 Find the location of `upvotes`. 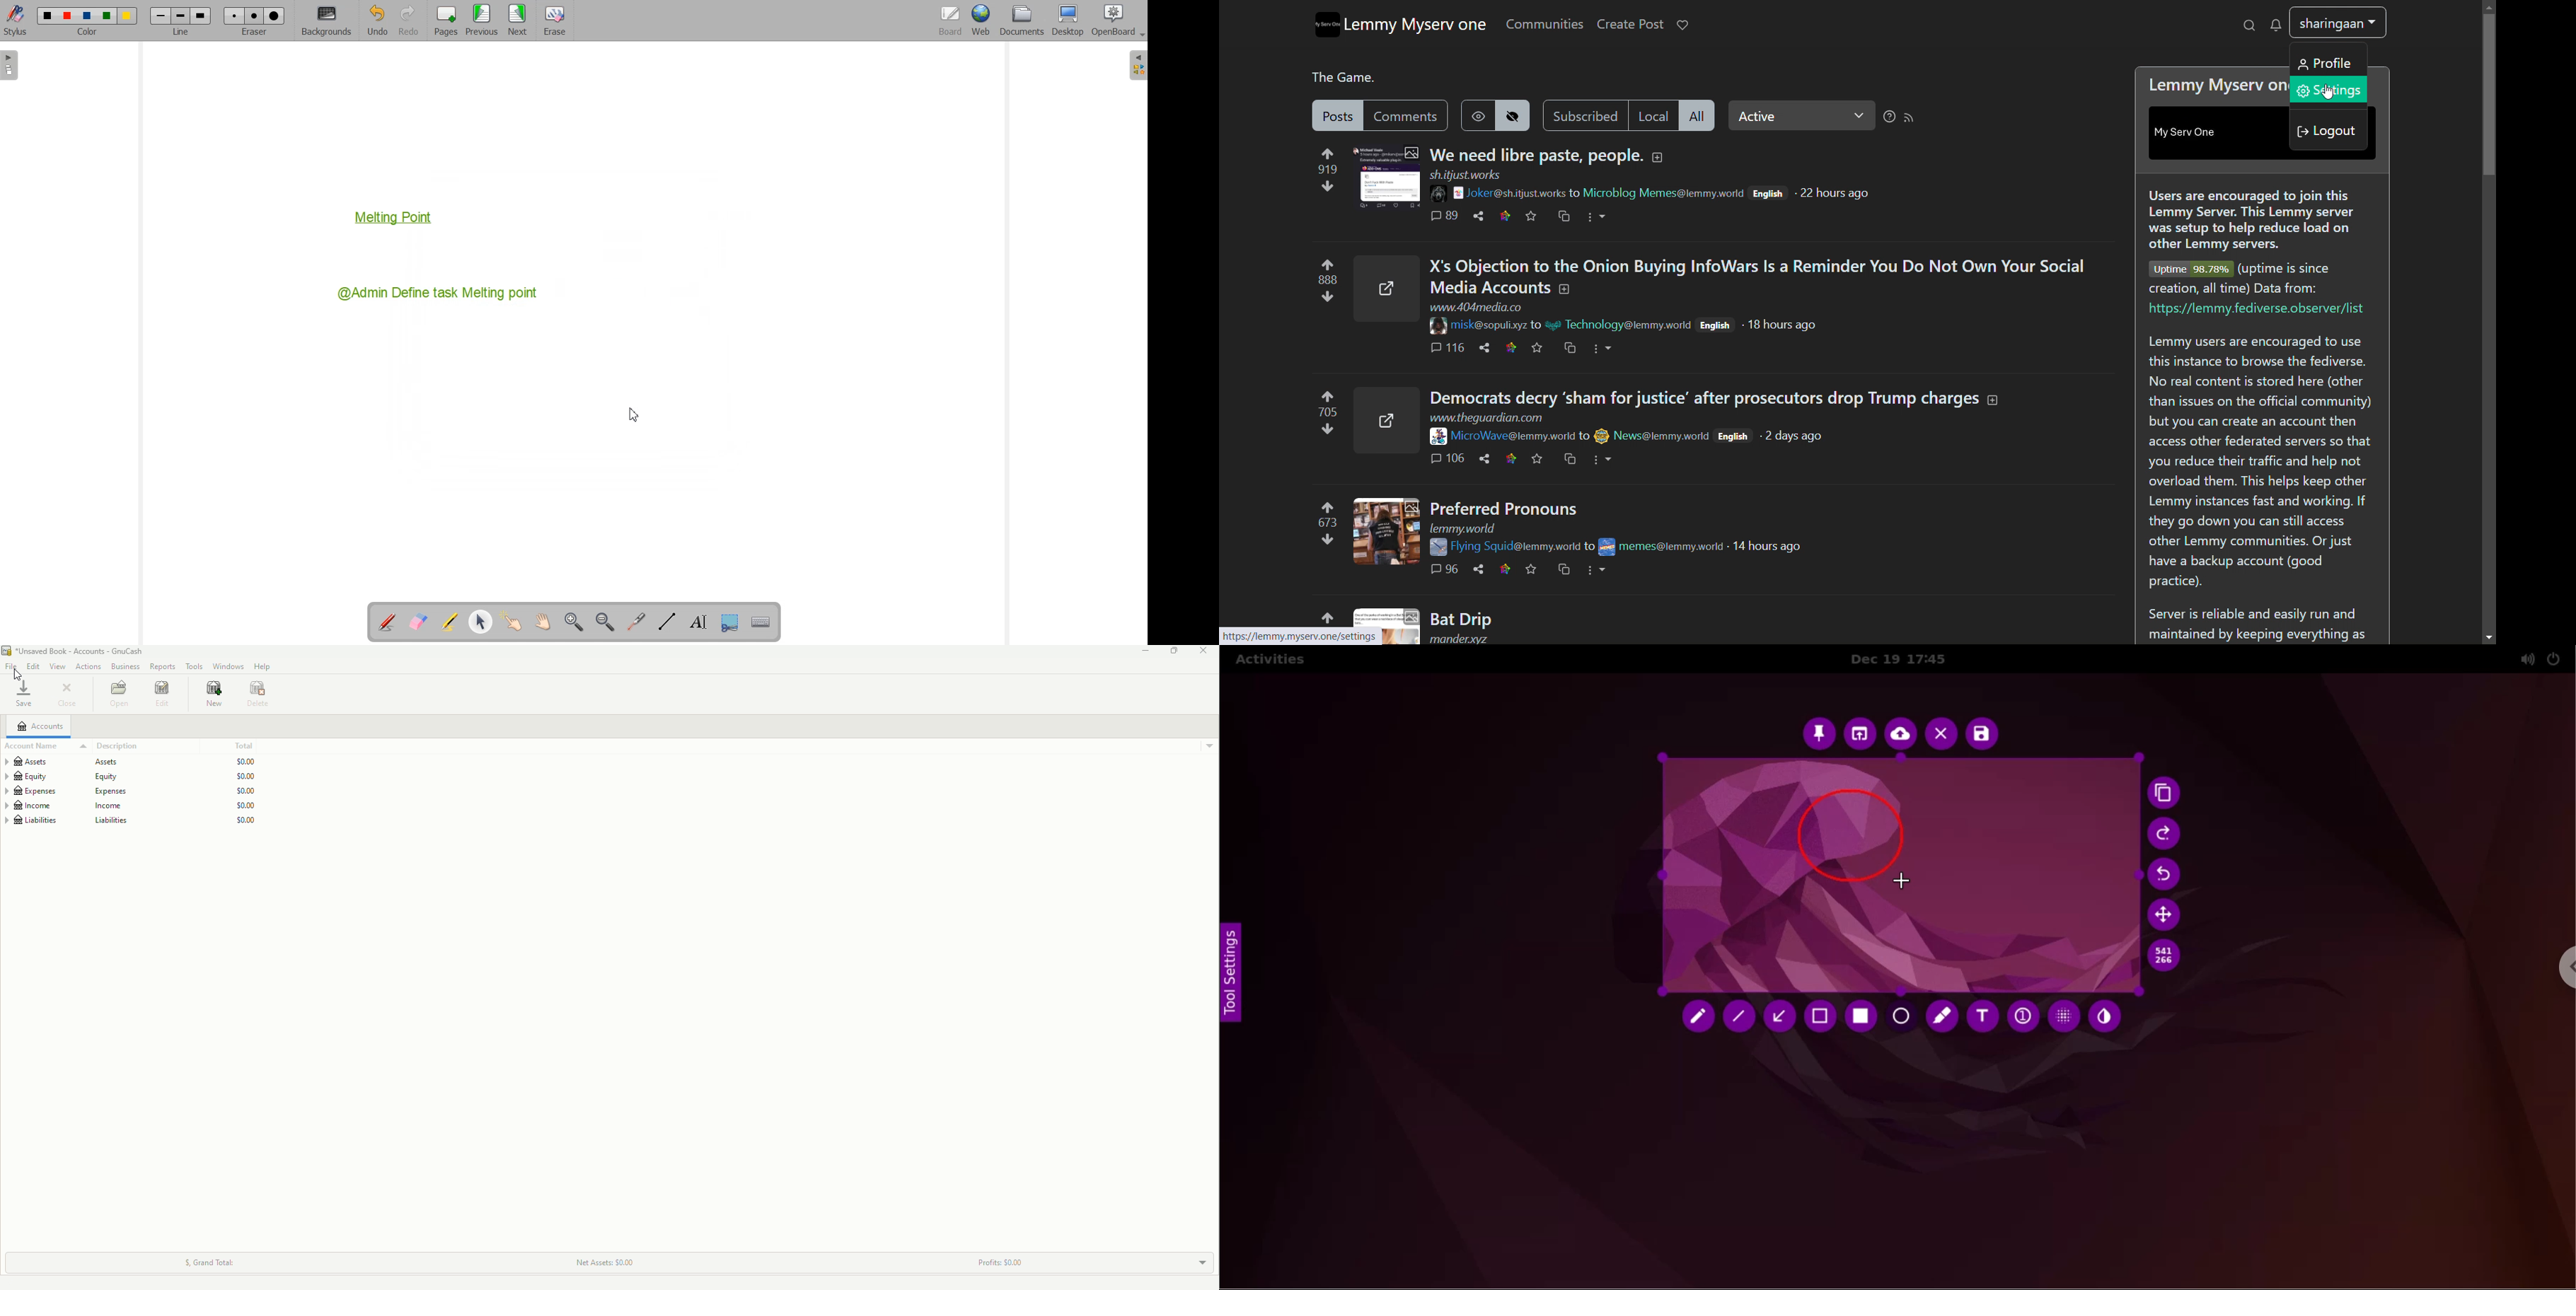

upvotes is located at coordinates (1334, 152).